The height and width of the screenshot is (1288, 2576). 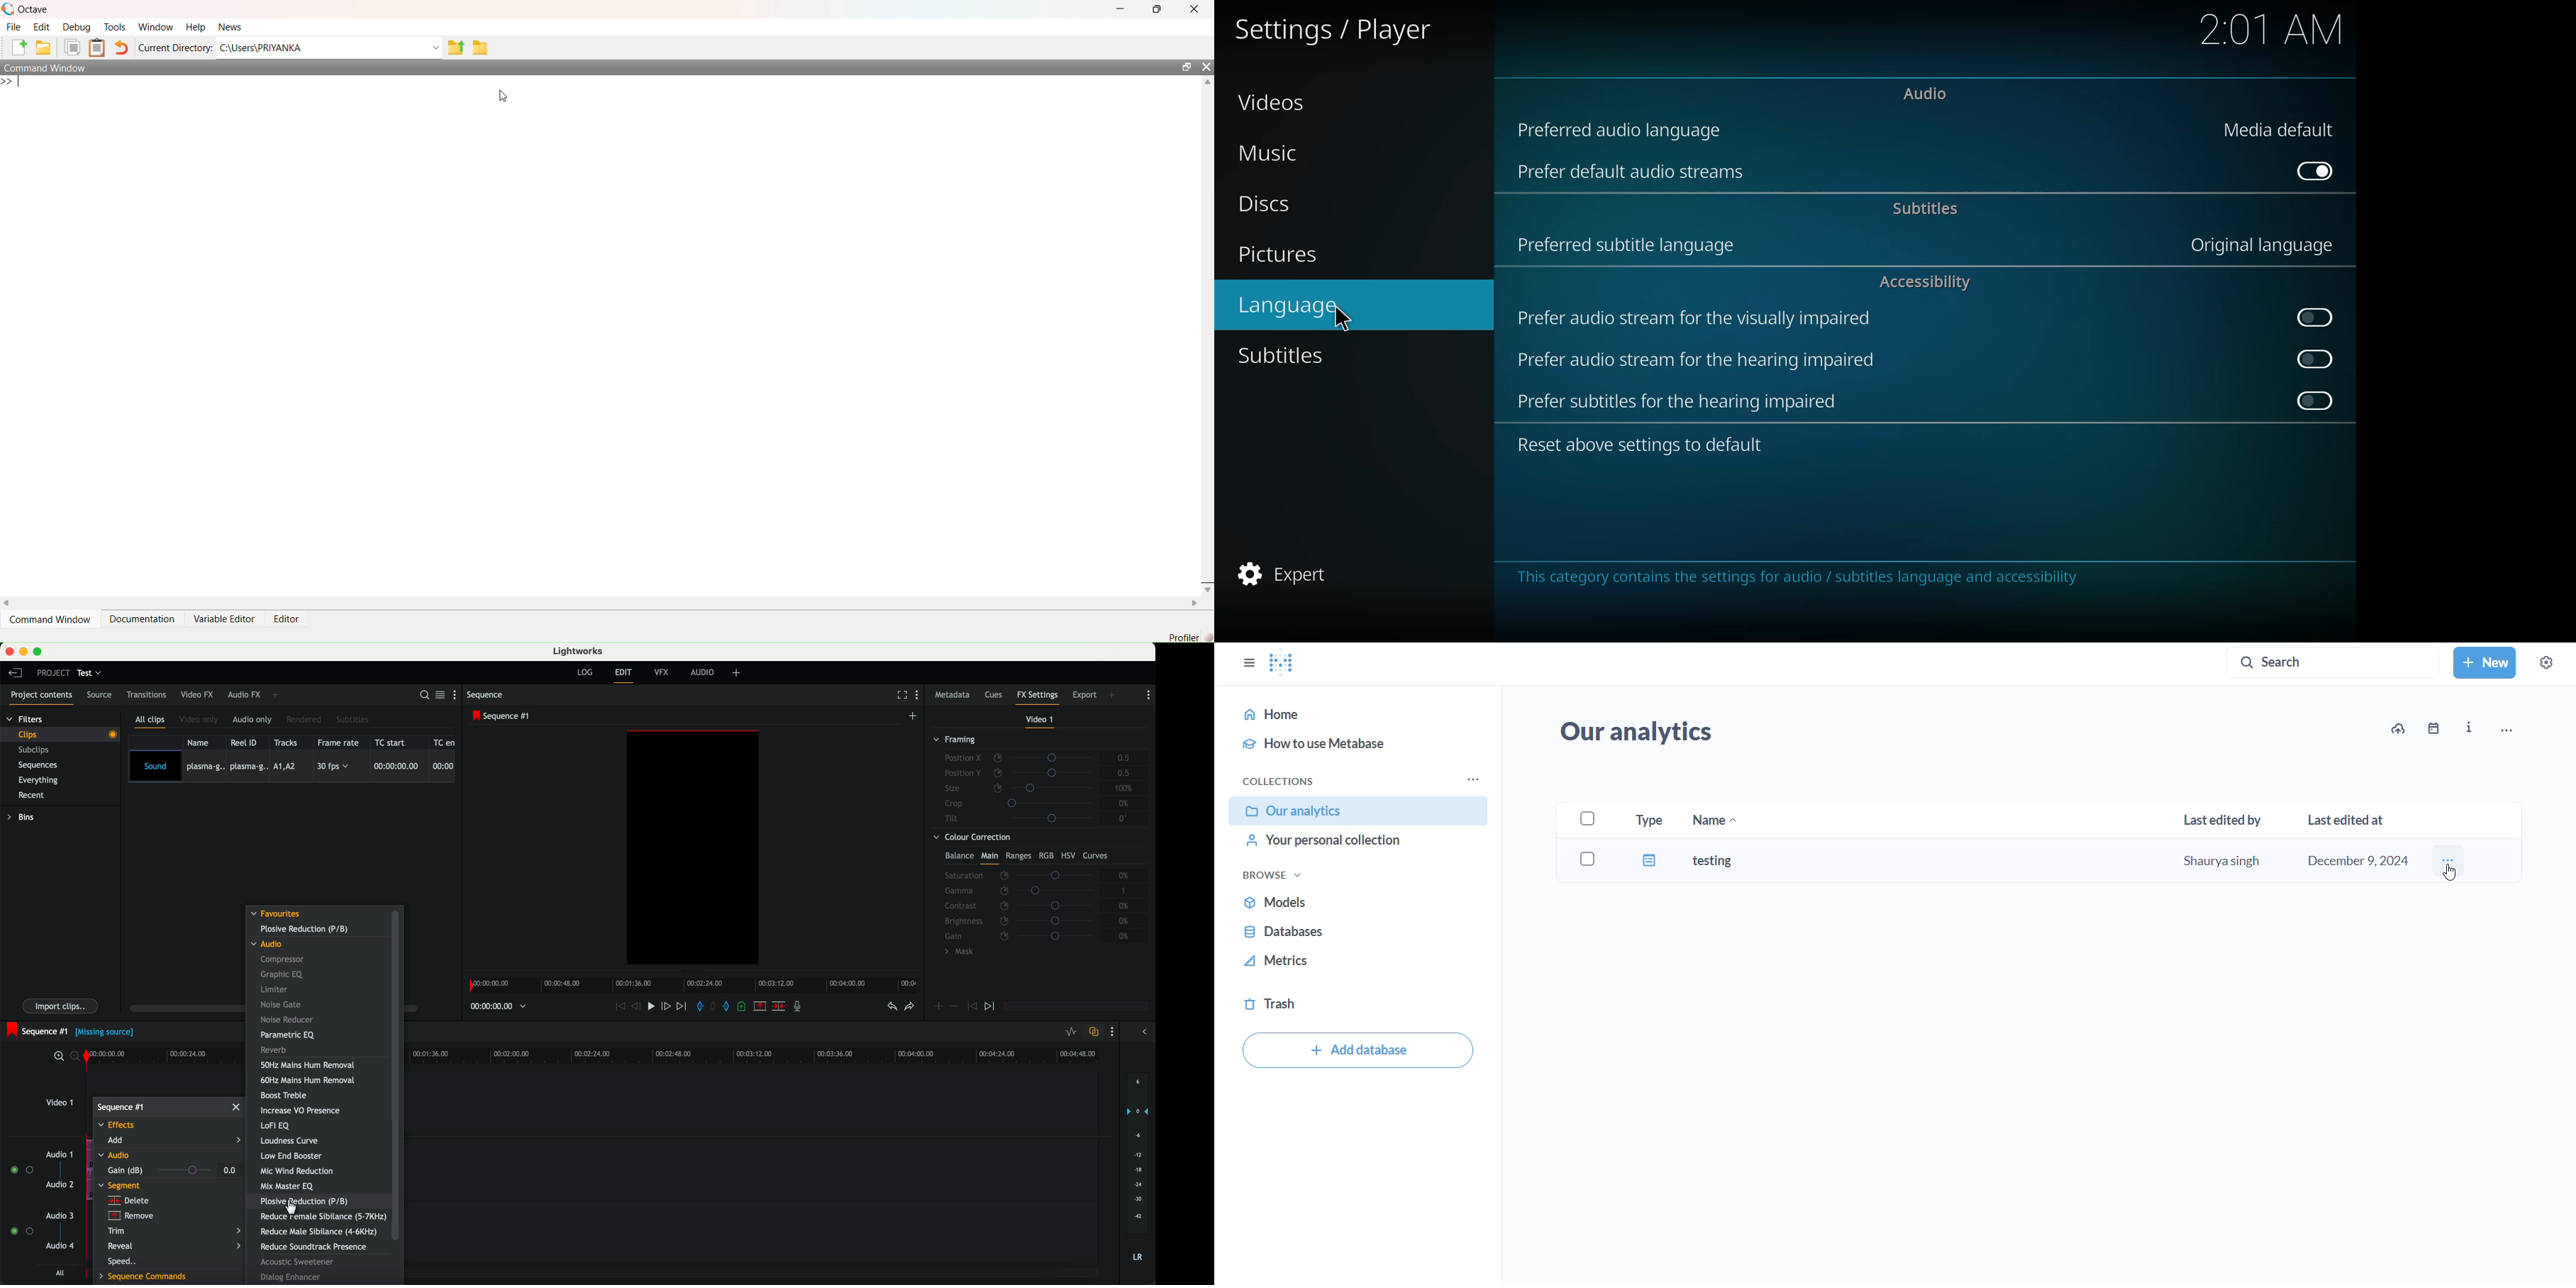 I want to click on redo, so click(x=908, y=1007).